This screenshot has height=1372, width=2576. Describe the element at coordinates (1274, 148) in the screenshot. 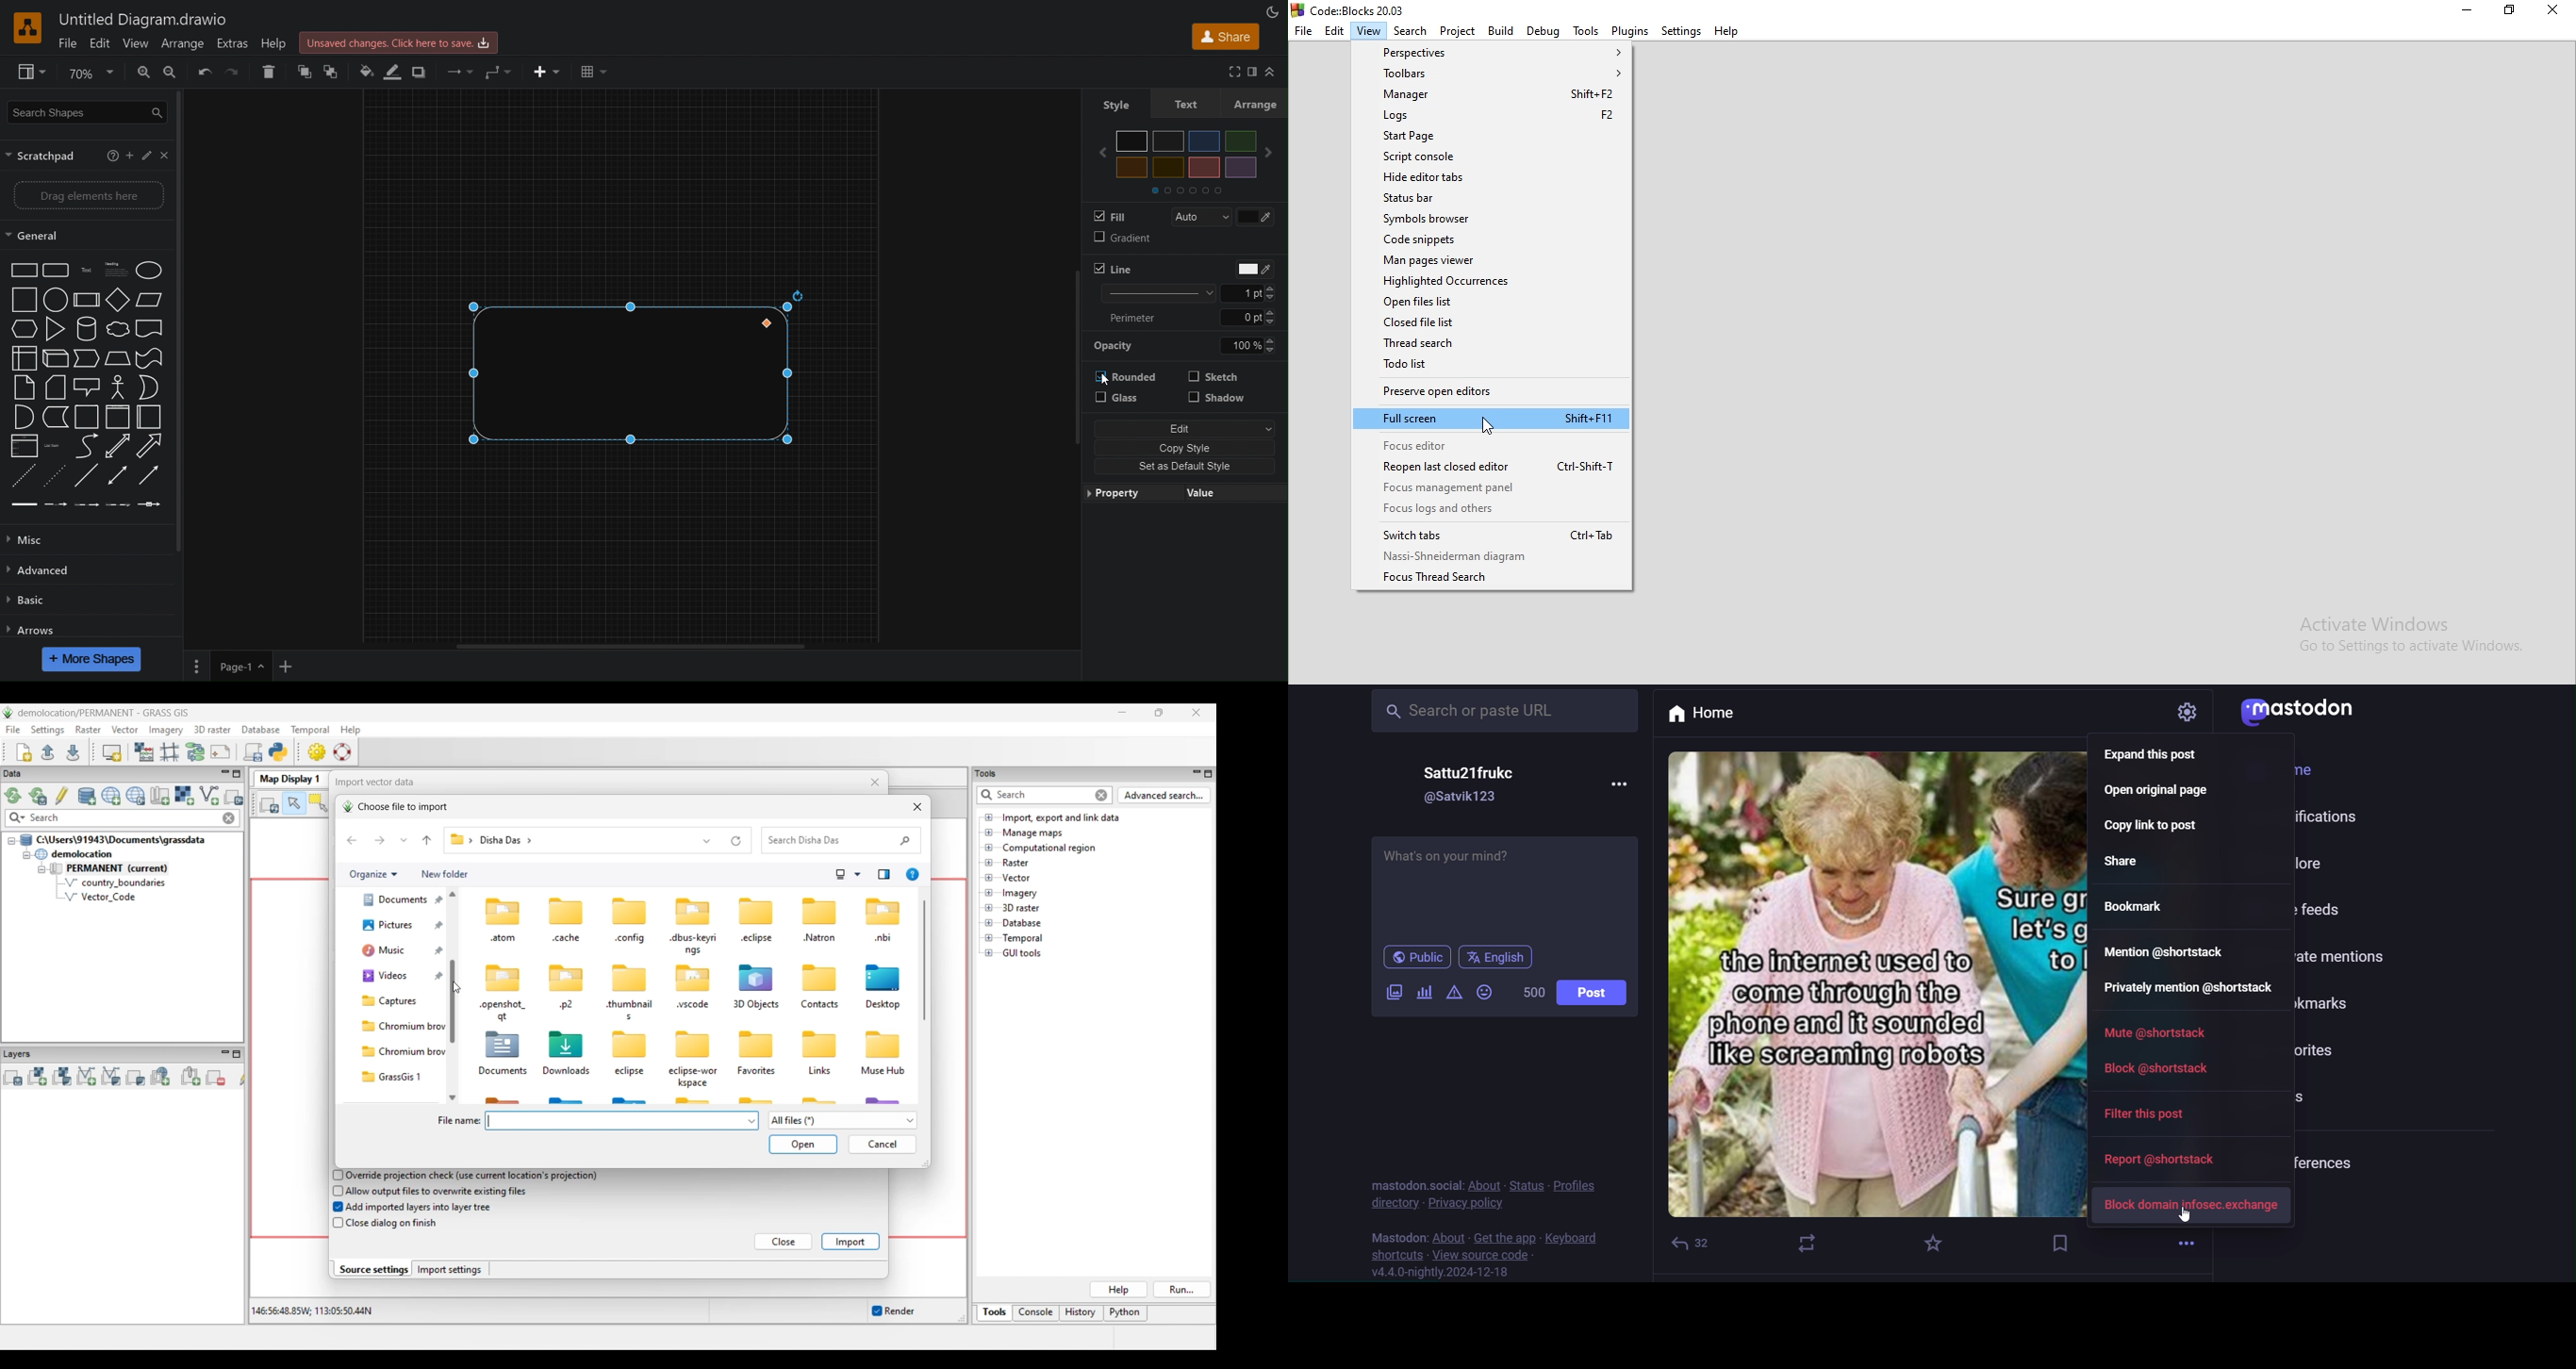

I see `next` at that location.